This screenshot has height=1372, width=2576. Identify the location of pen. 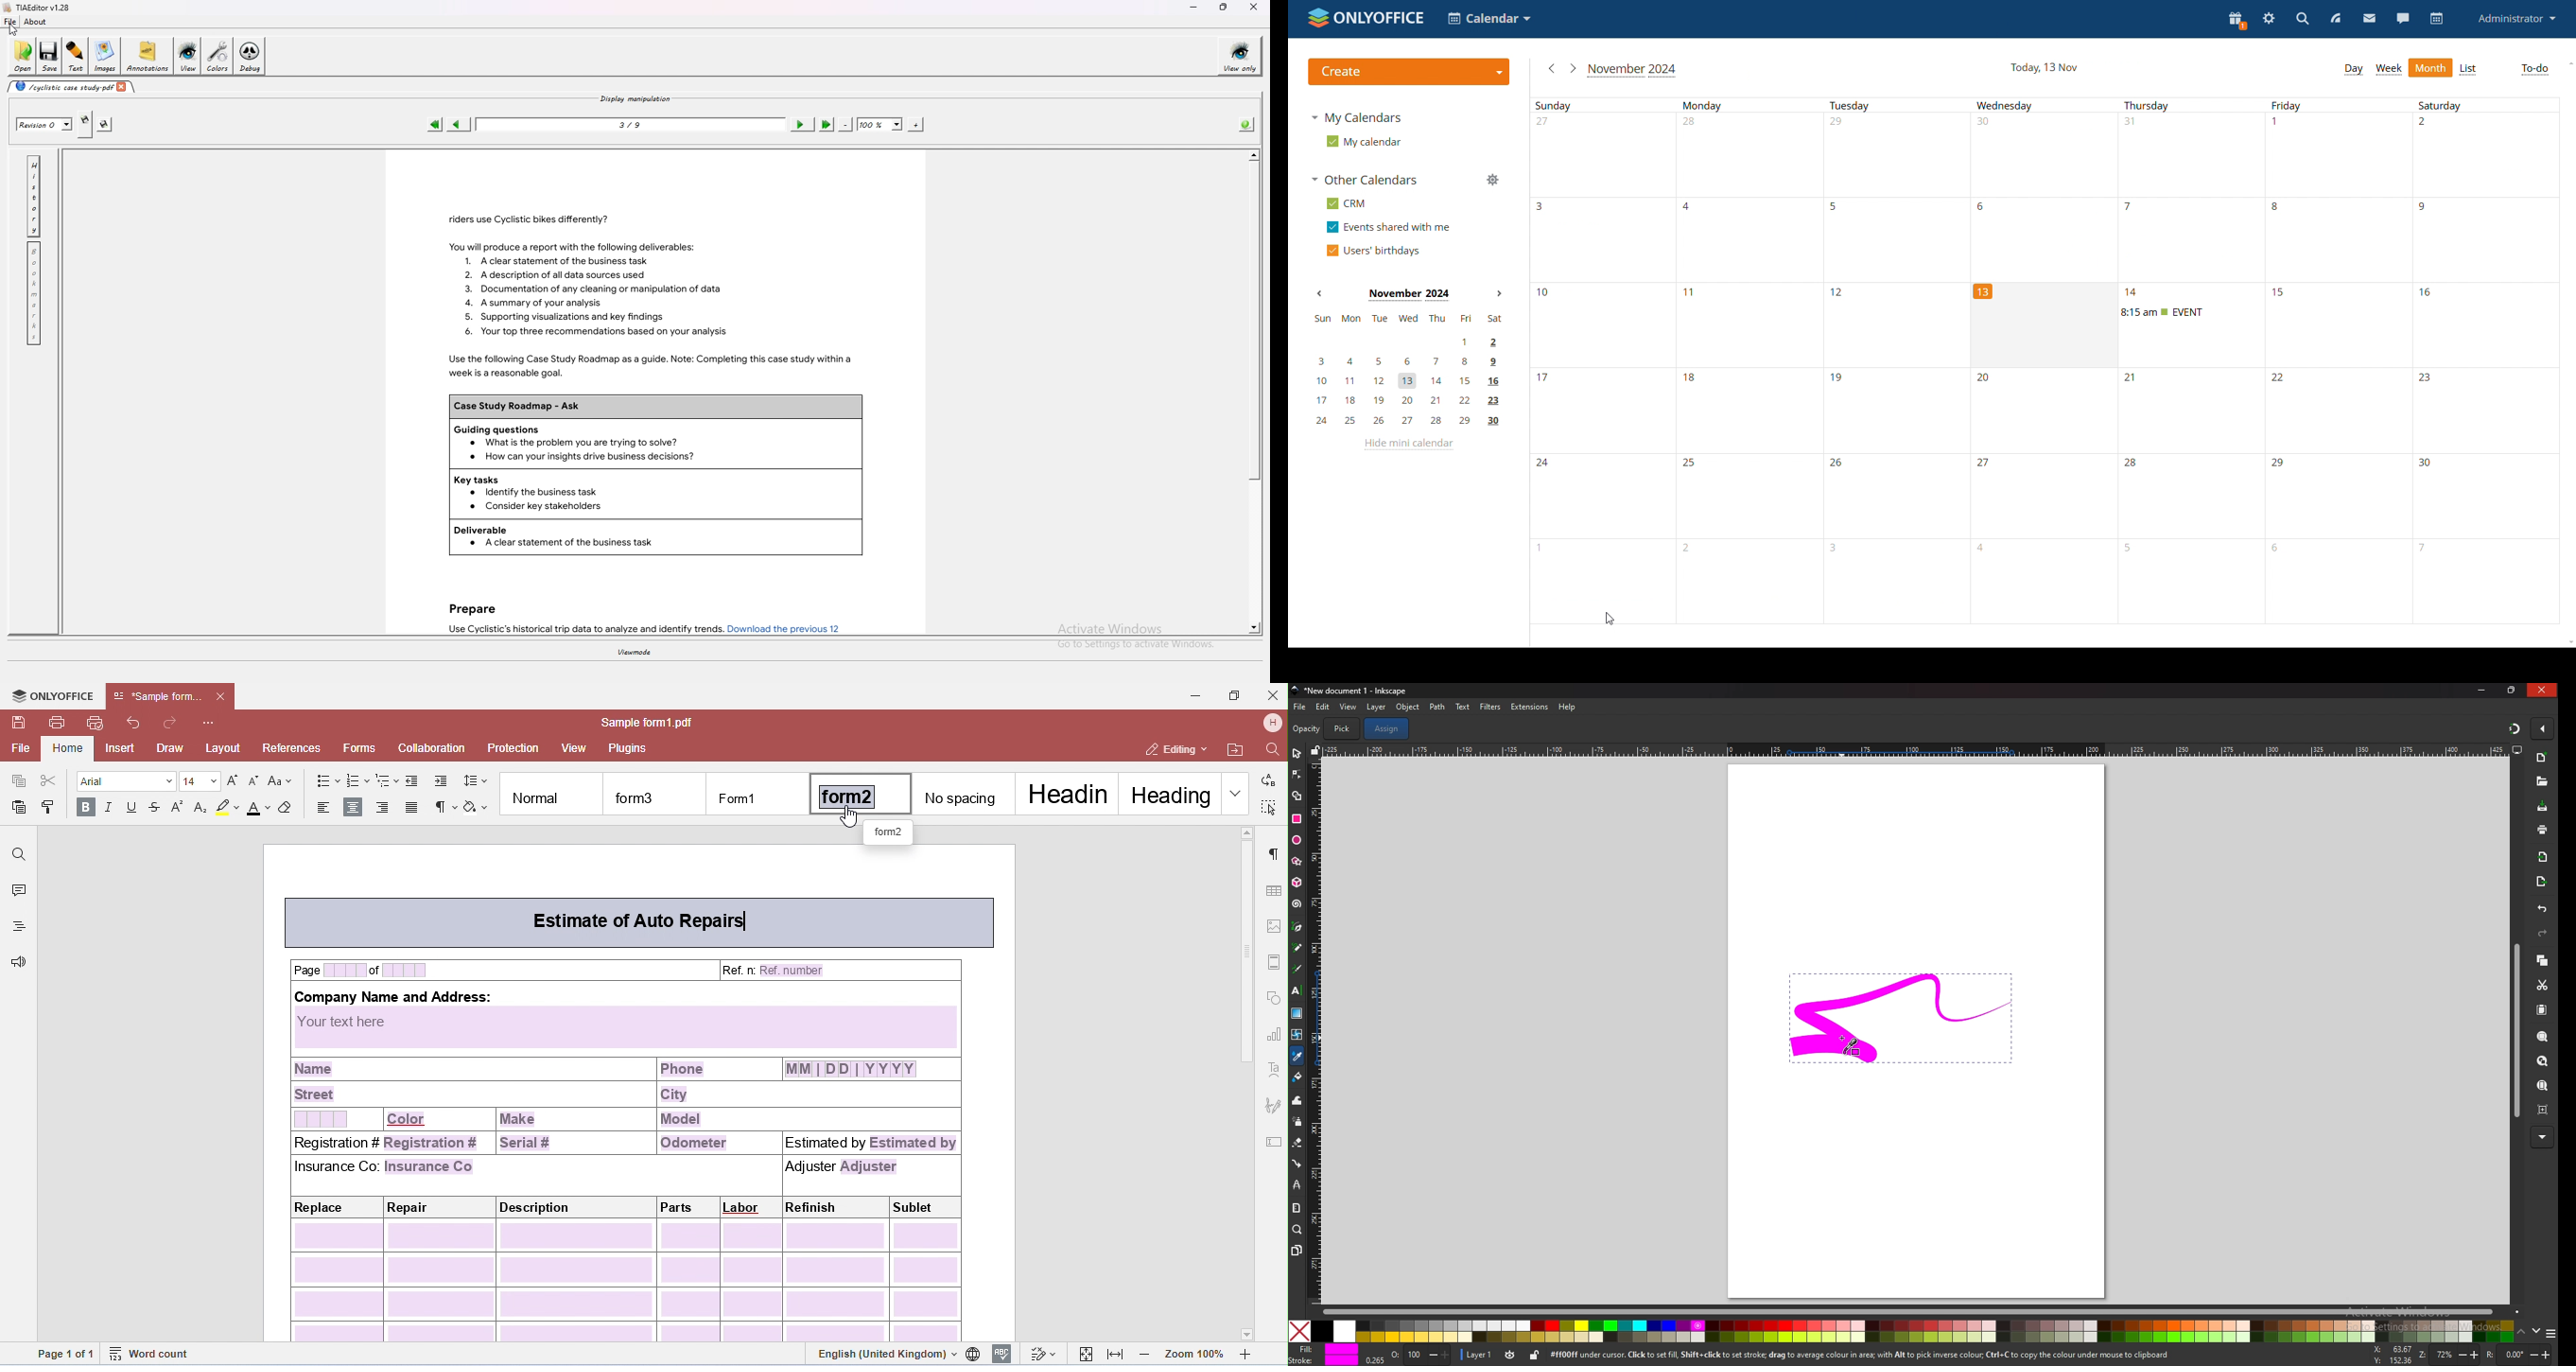
(1297, 926).